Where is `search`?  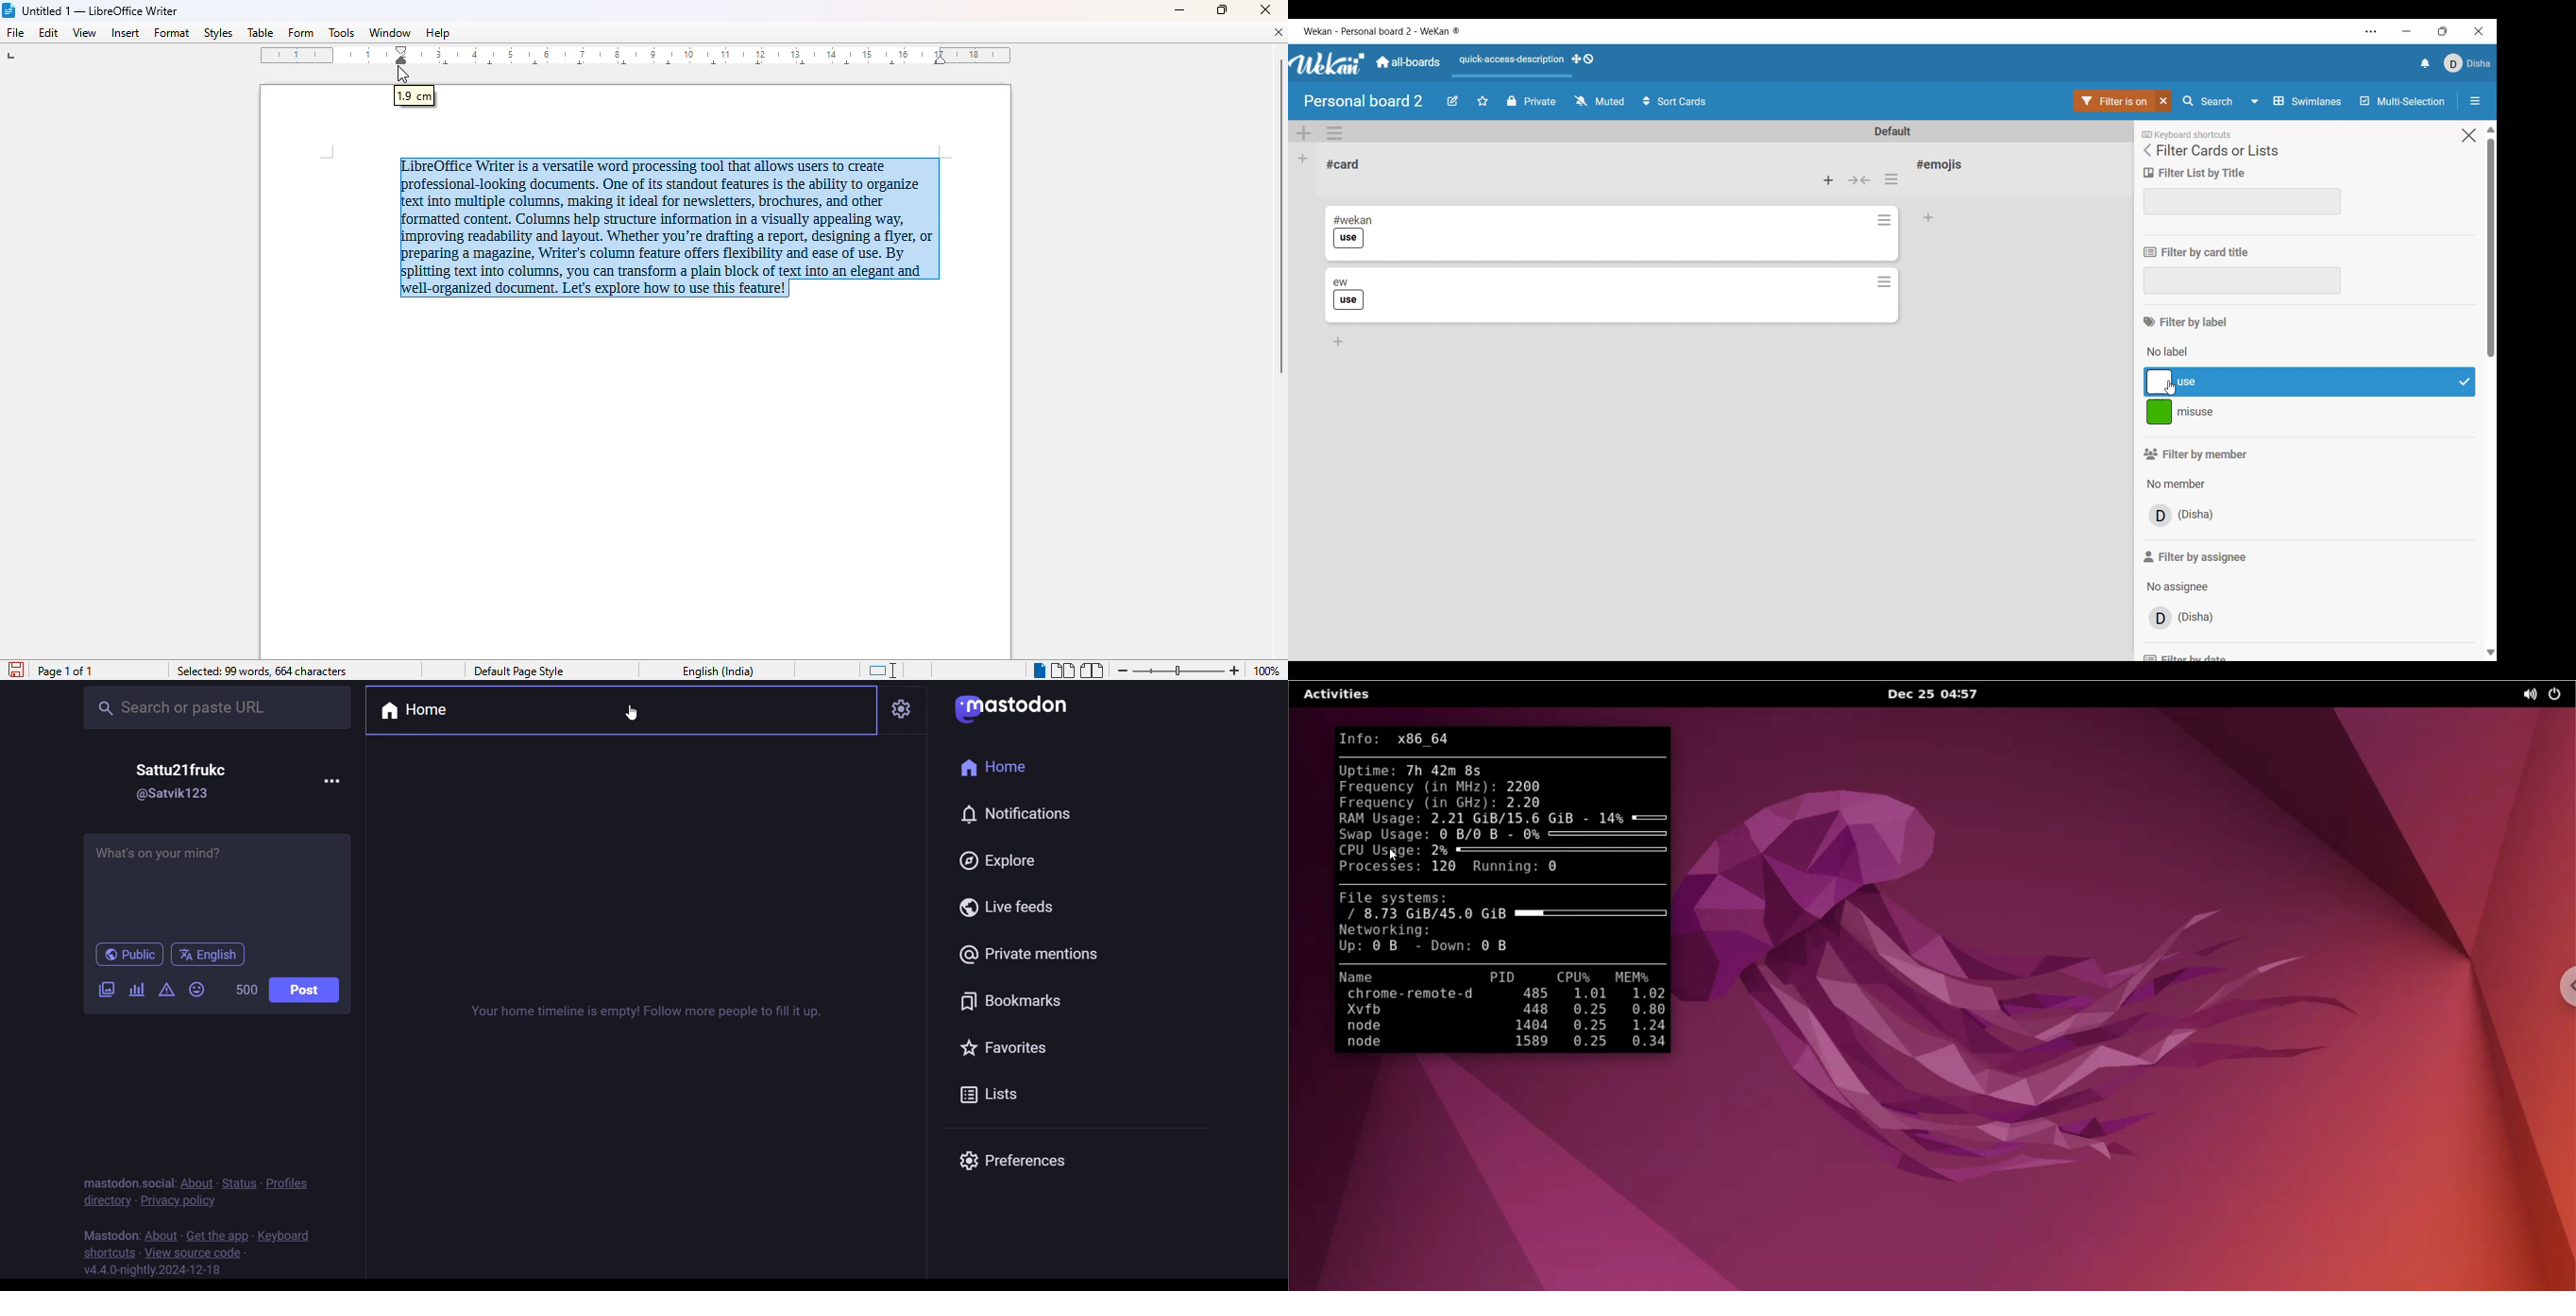 search is located at coordinates (213, 707).